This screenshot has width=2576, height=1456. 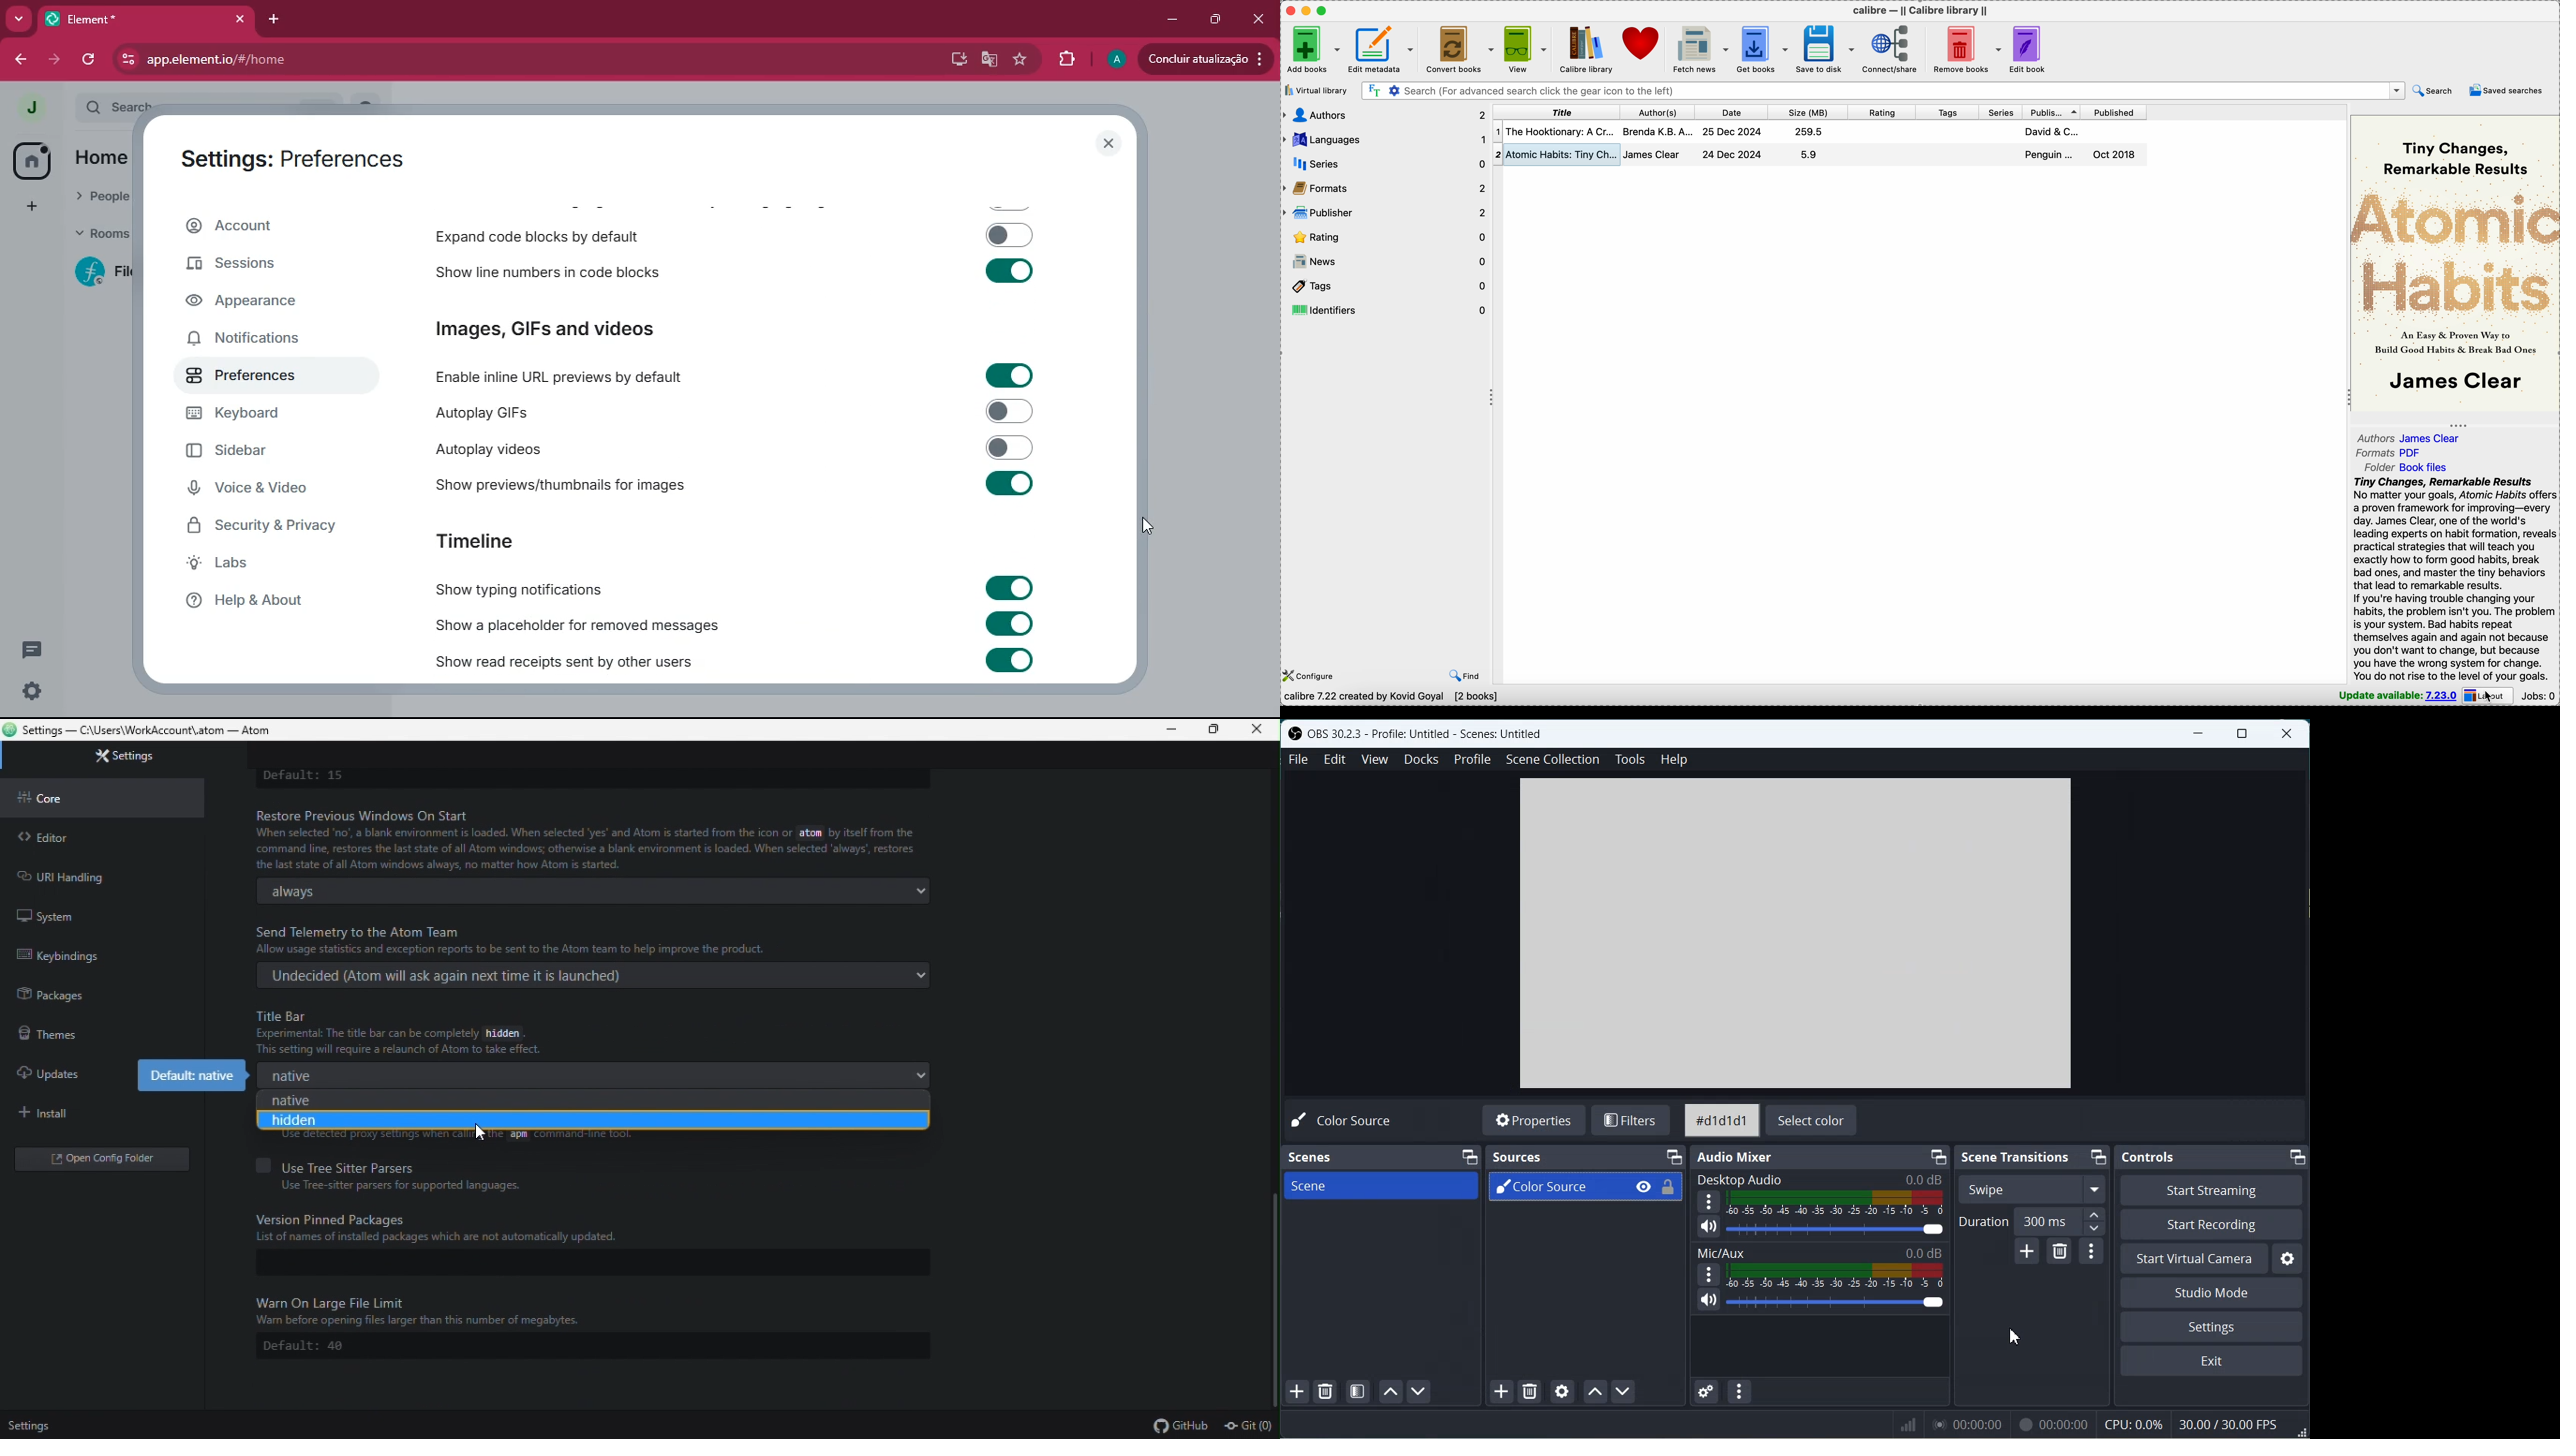 What do you see at coordinates (2211, 1361) in the screenshot?
I see `Exit` at bounding box center [2211, 1361].